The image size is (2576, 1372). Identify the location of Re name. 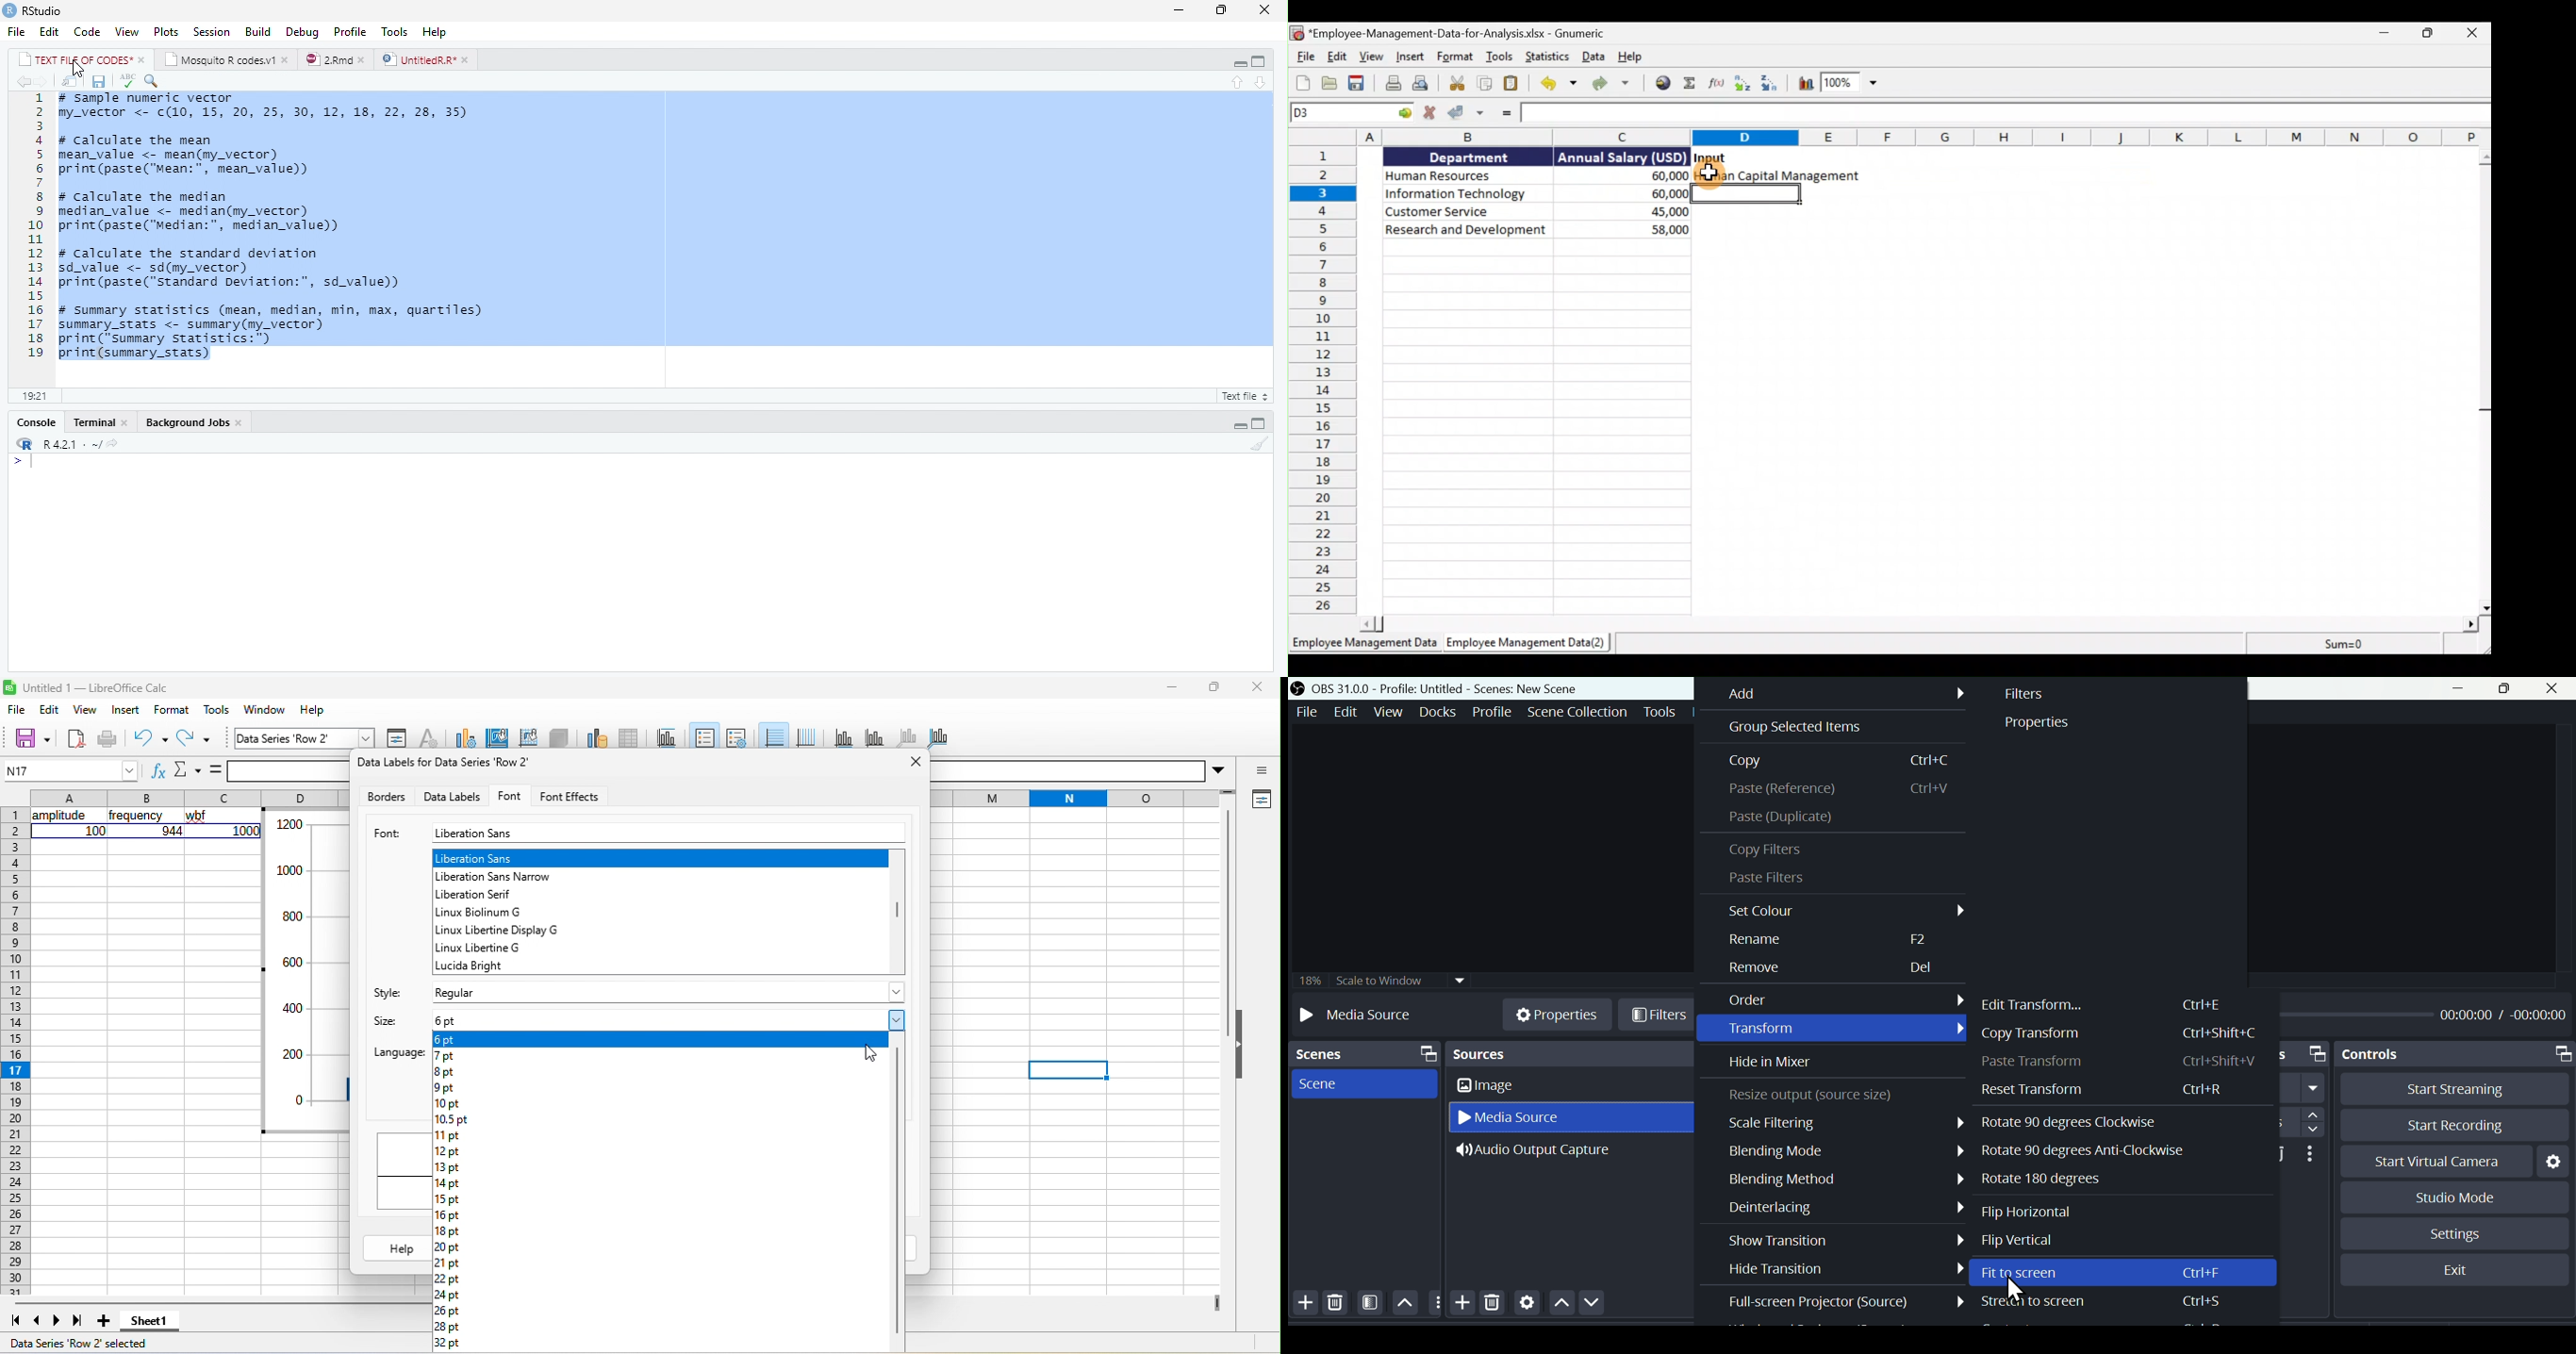
(1831, 940).